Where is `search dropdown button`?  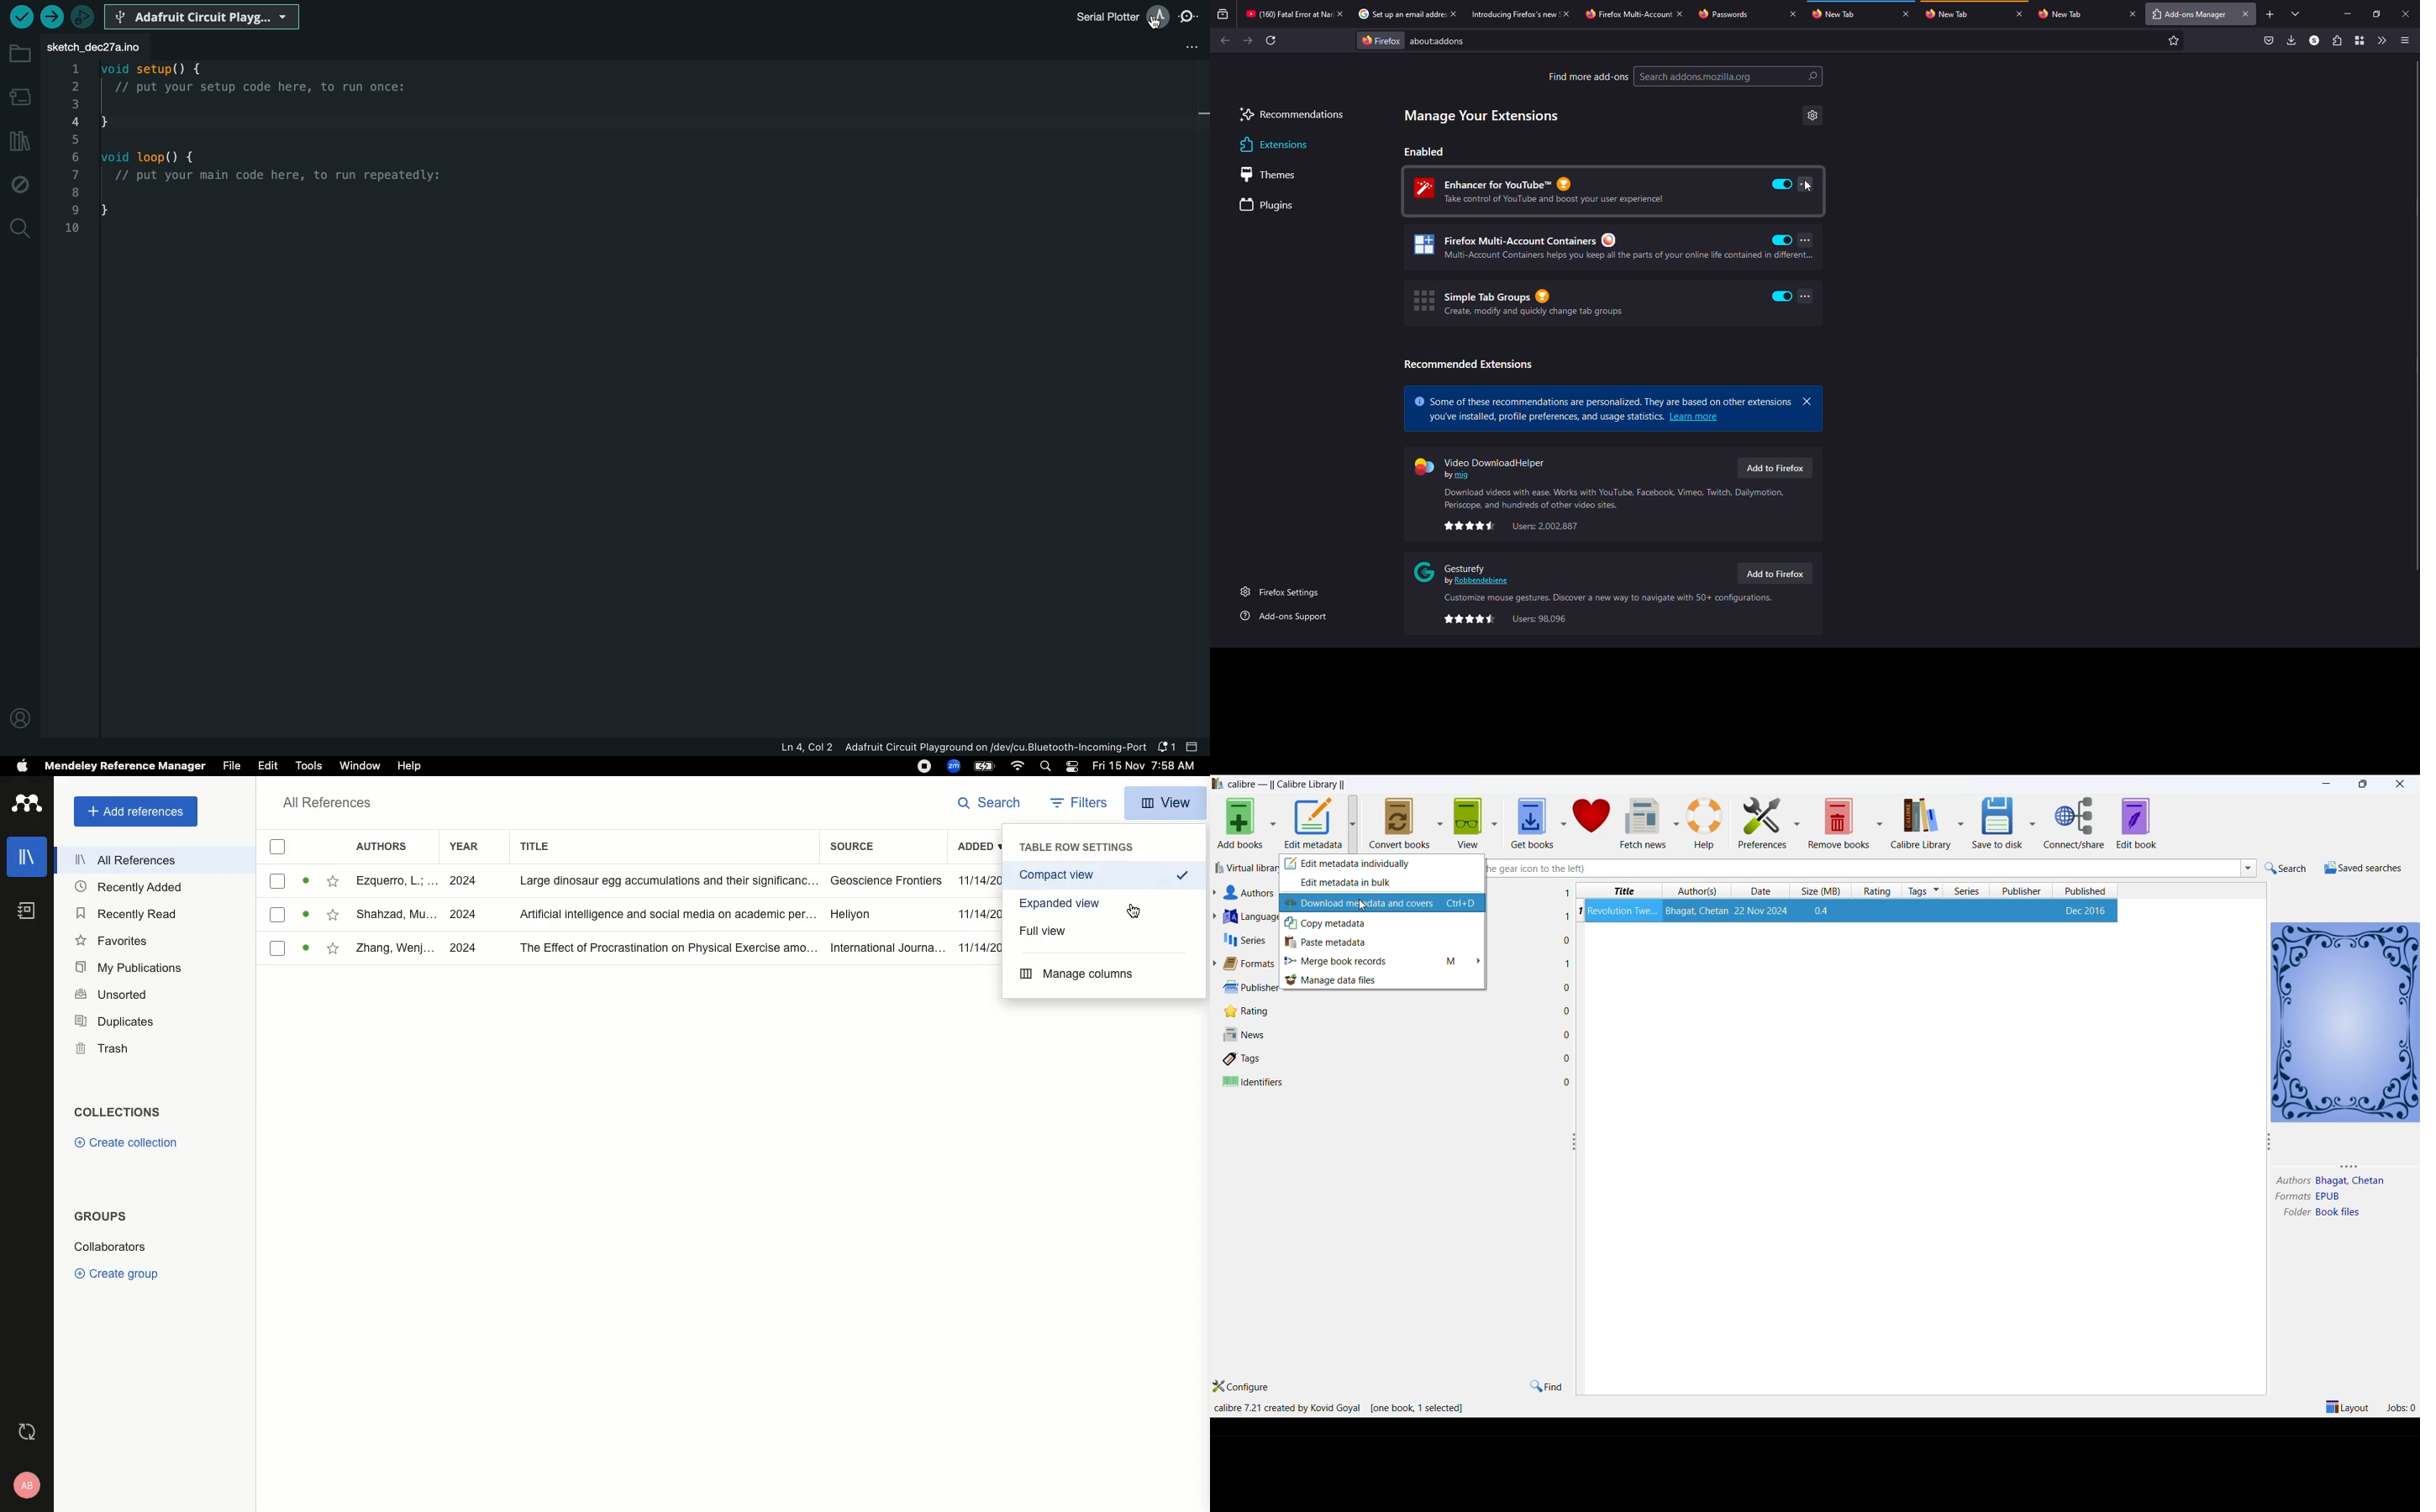 search dropdown button is located at coordinates (2249, 869).